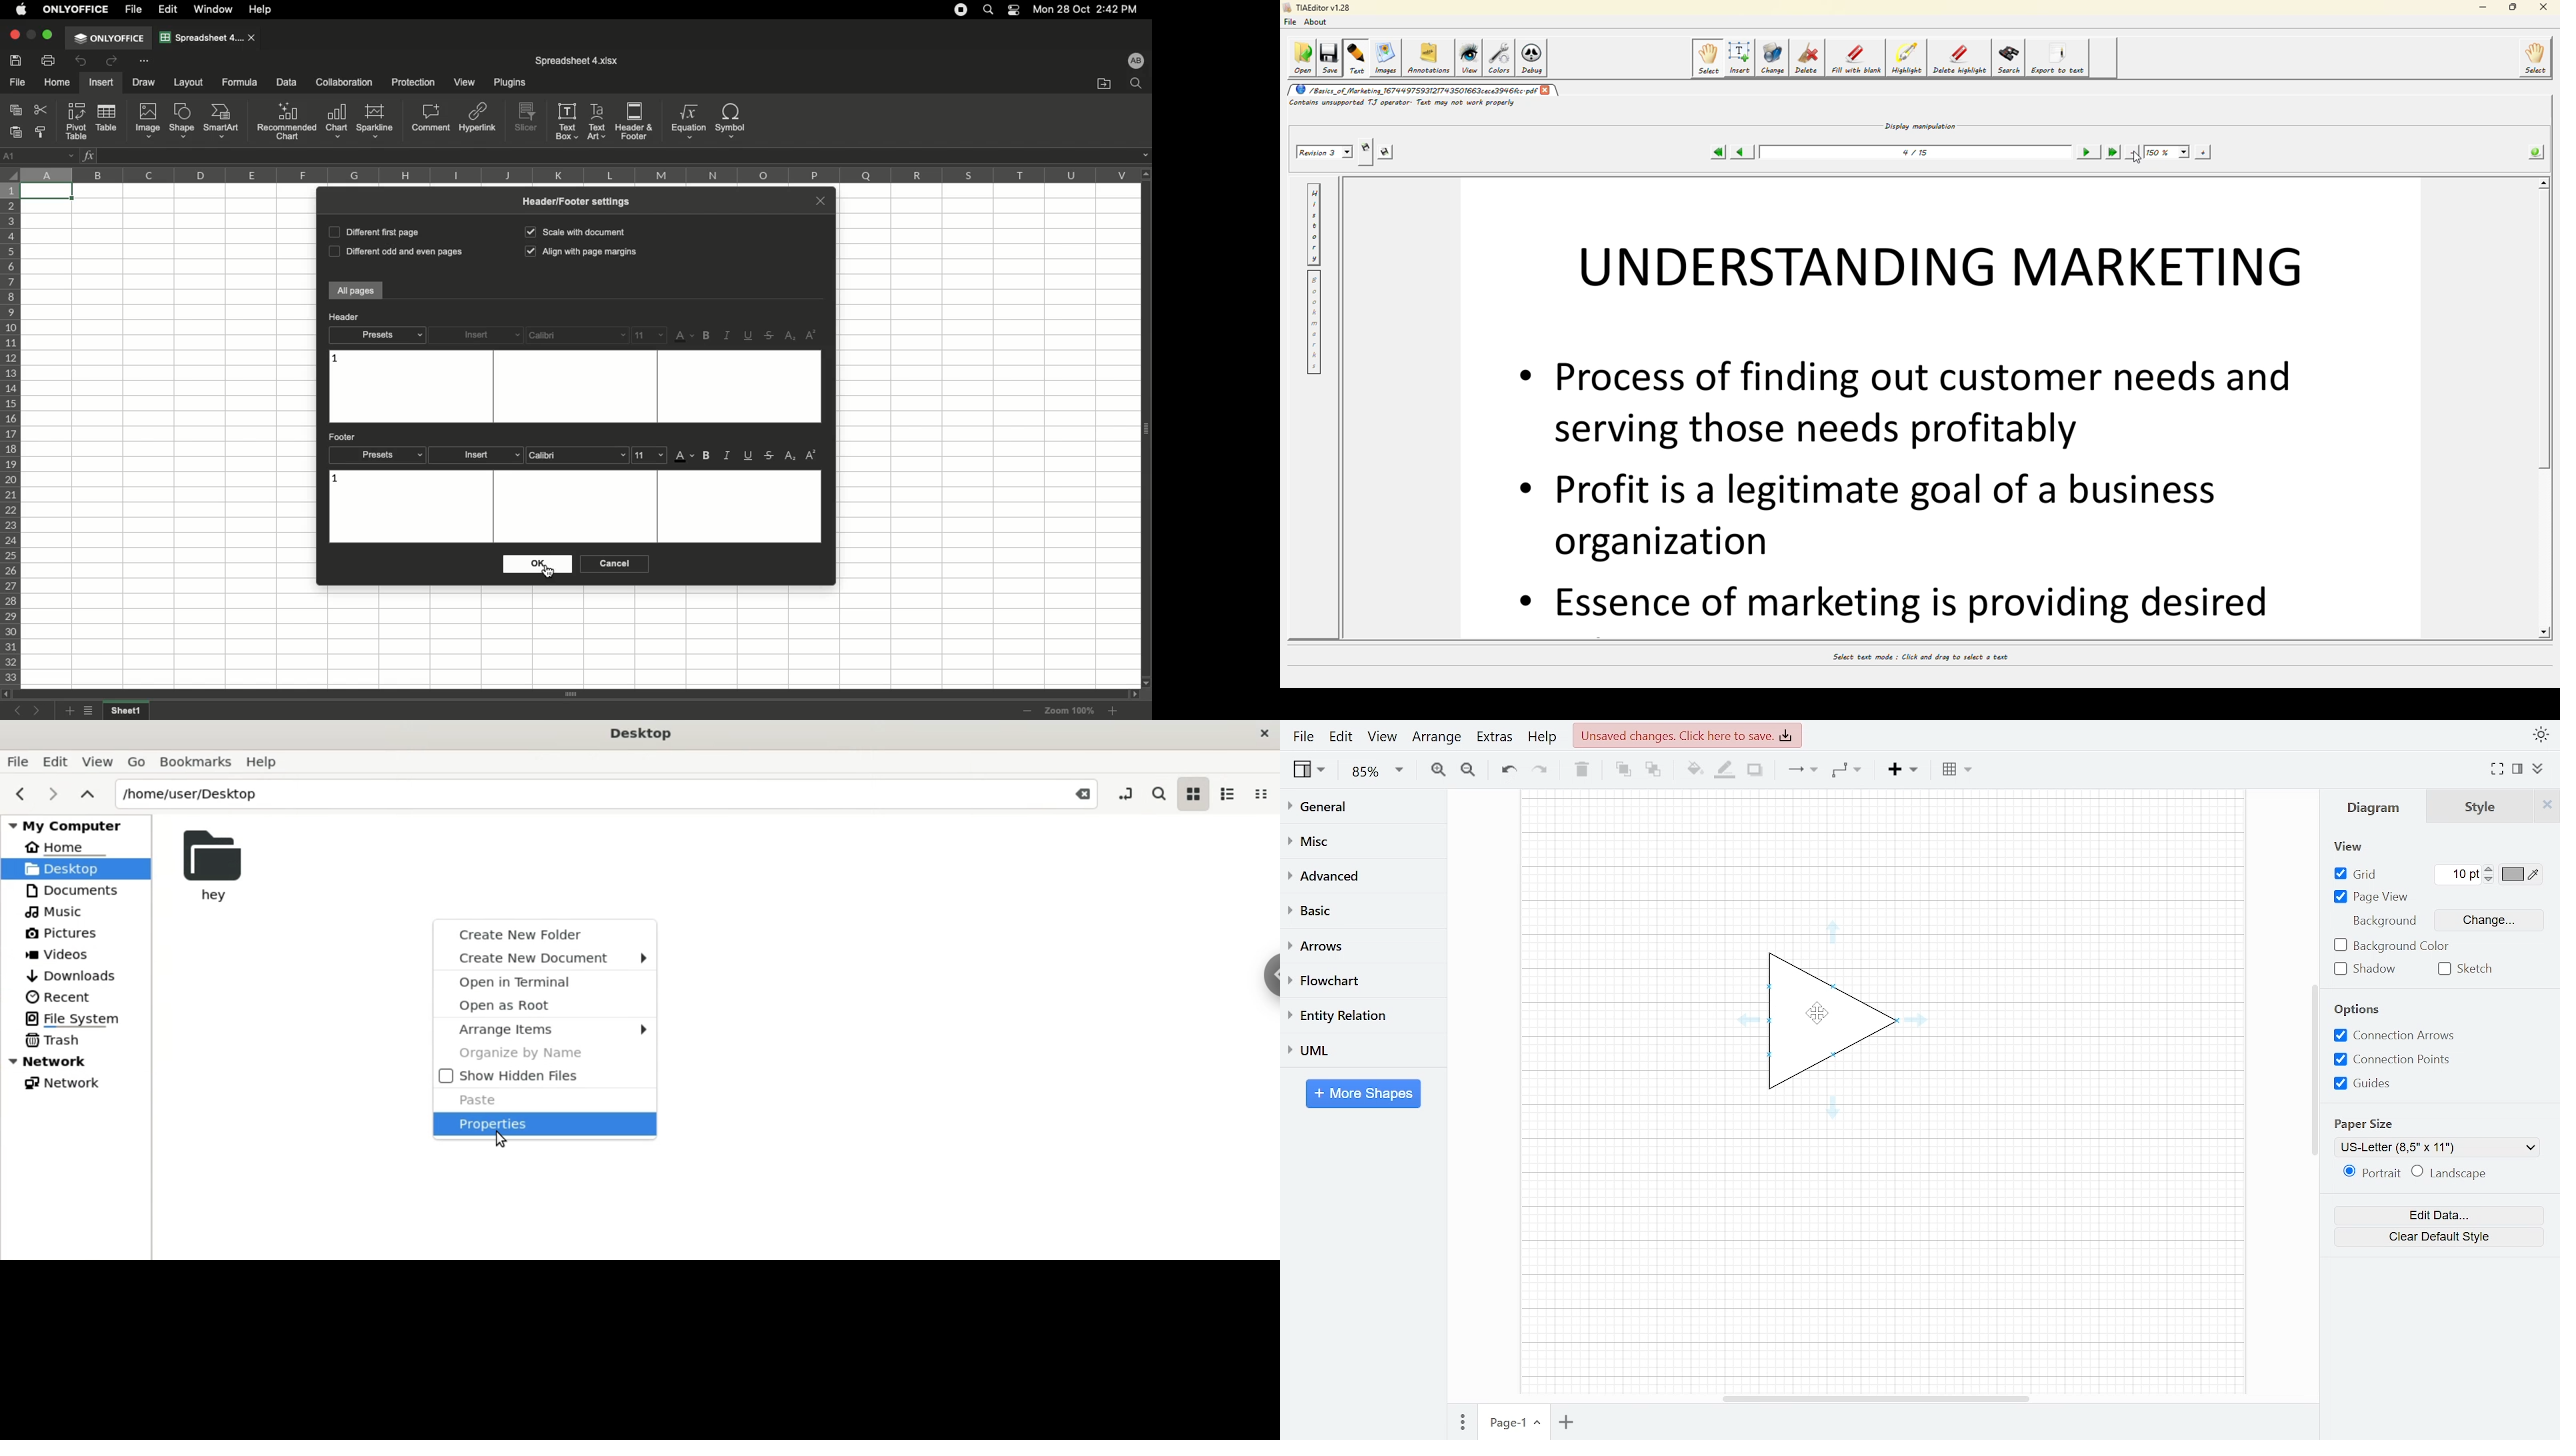  What do you see at coordinates (463, 83) in the screenshot?
I see `View` at bounding box center [463, 83].